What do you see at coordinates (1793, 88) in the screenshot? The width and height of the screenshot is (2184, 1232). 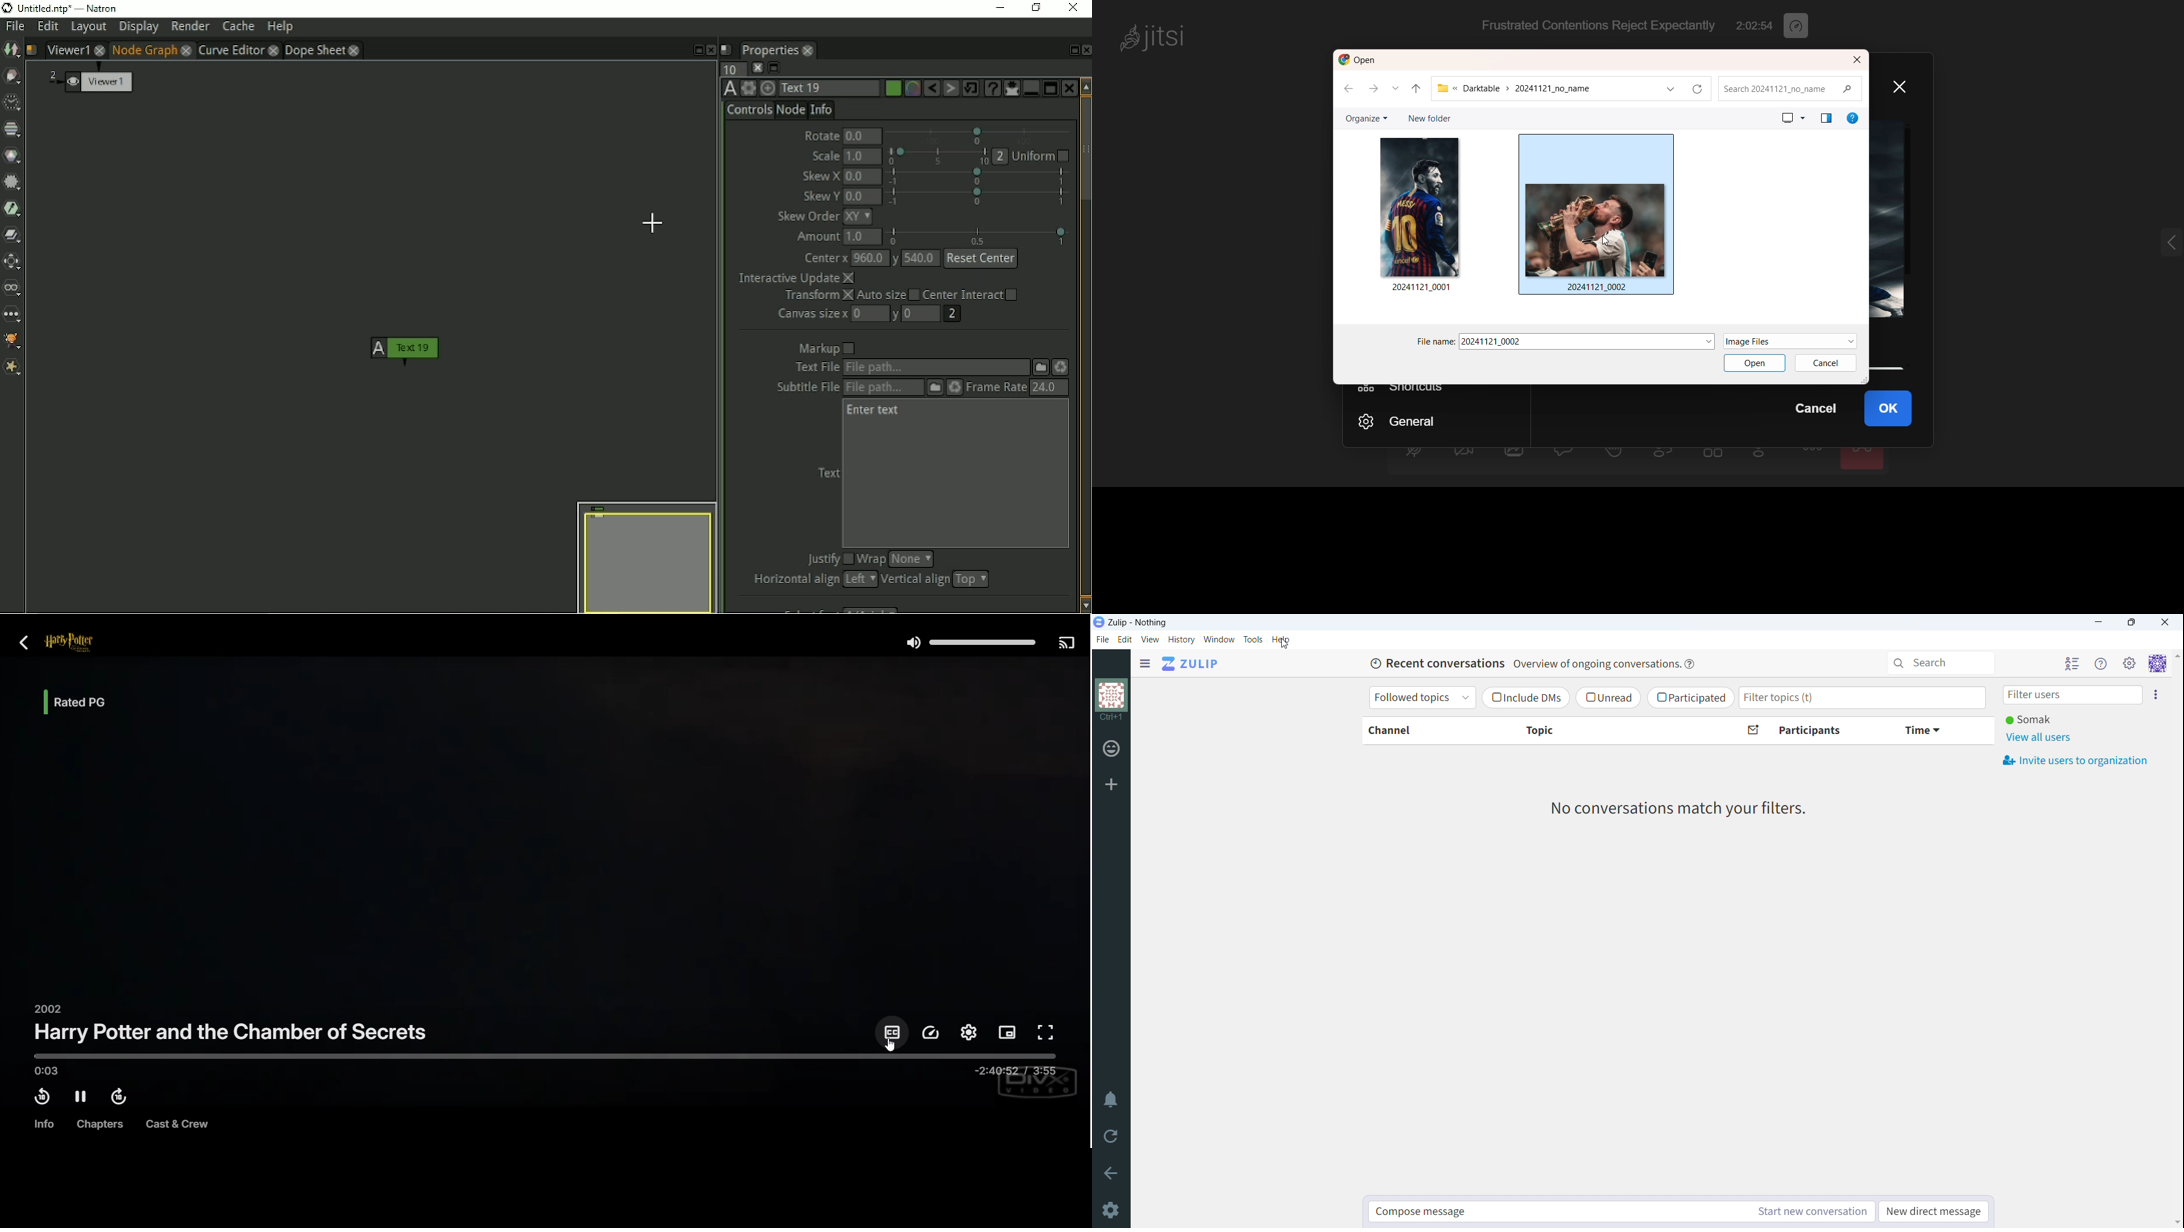 I see `search bar` at bounding box center [1793, 88].